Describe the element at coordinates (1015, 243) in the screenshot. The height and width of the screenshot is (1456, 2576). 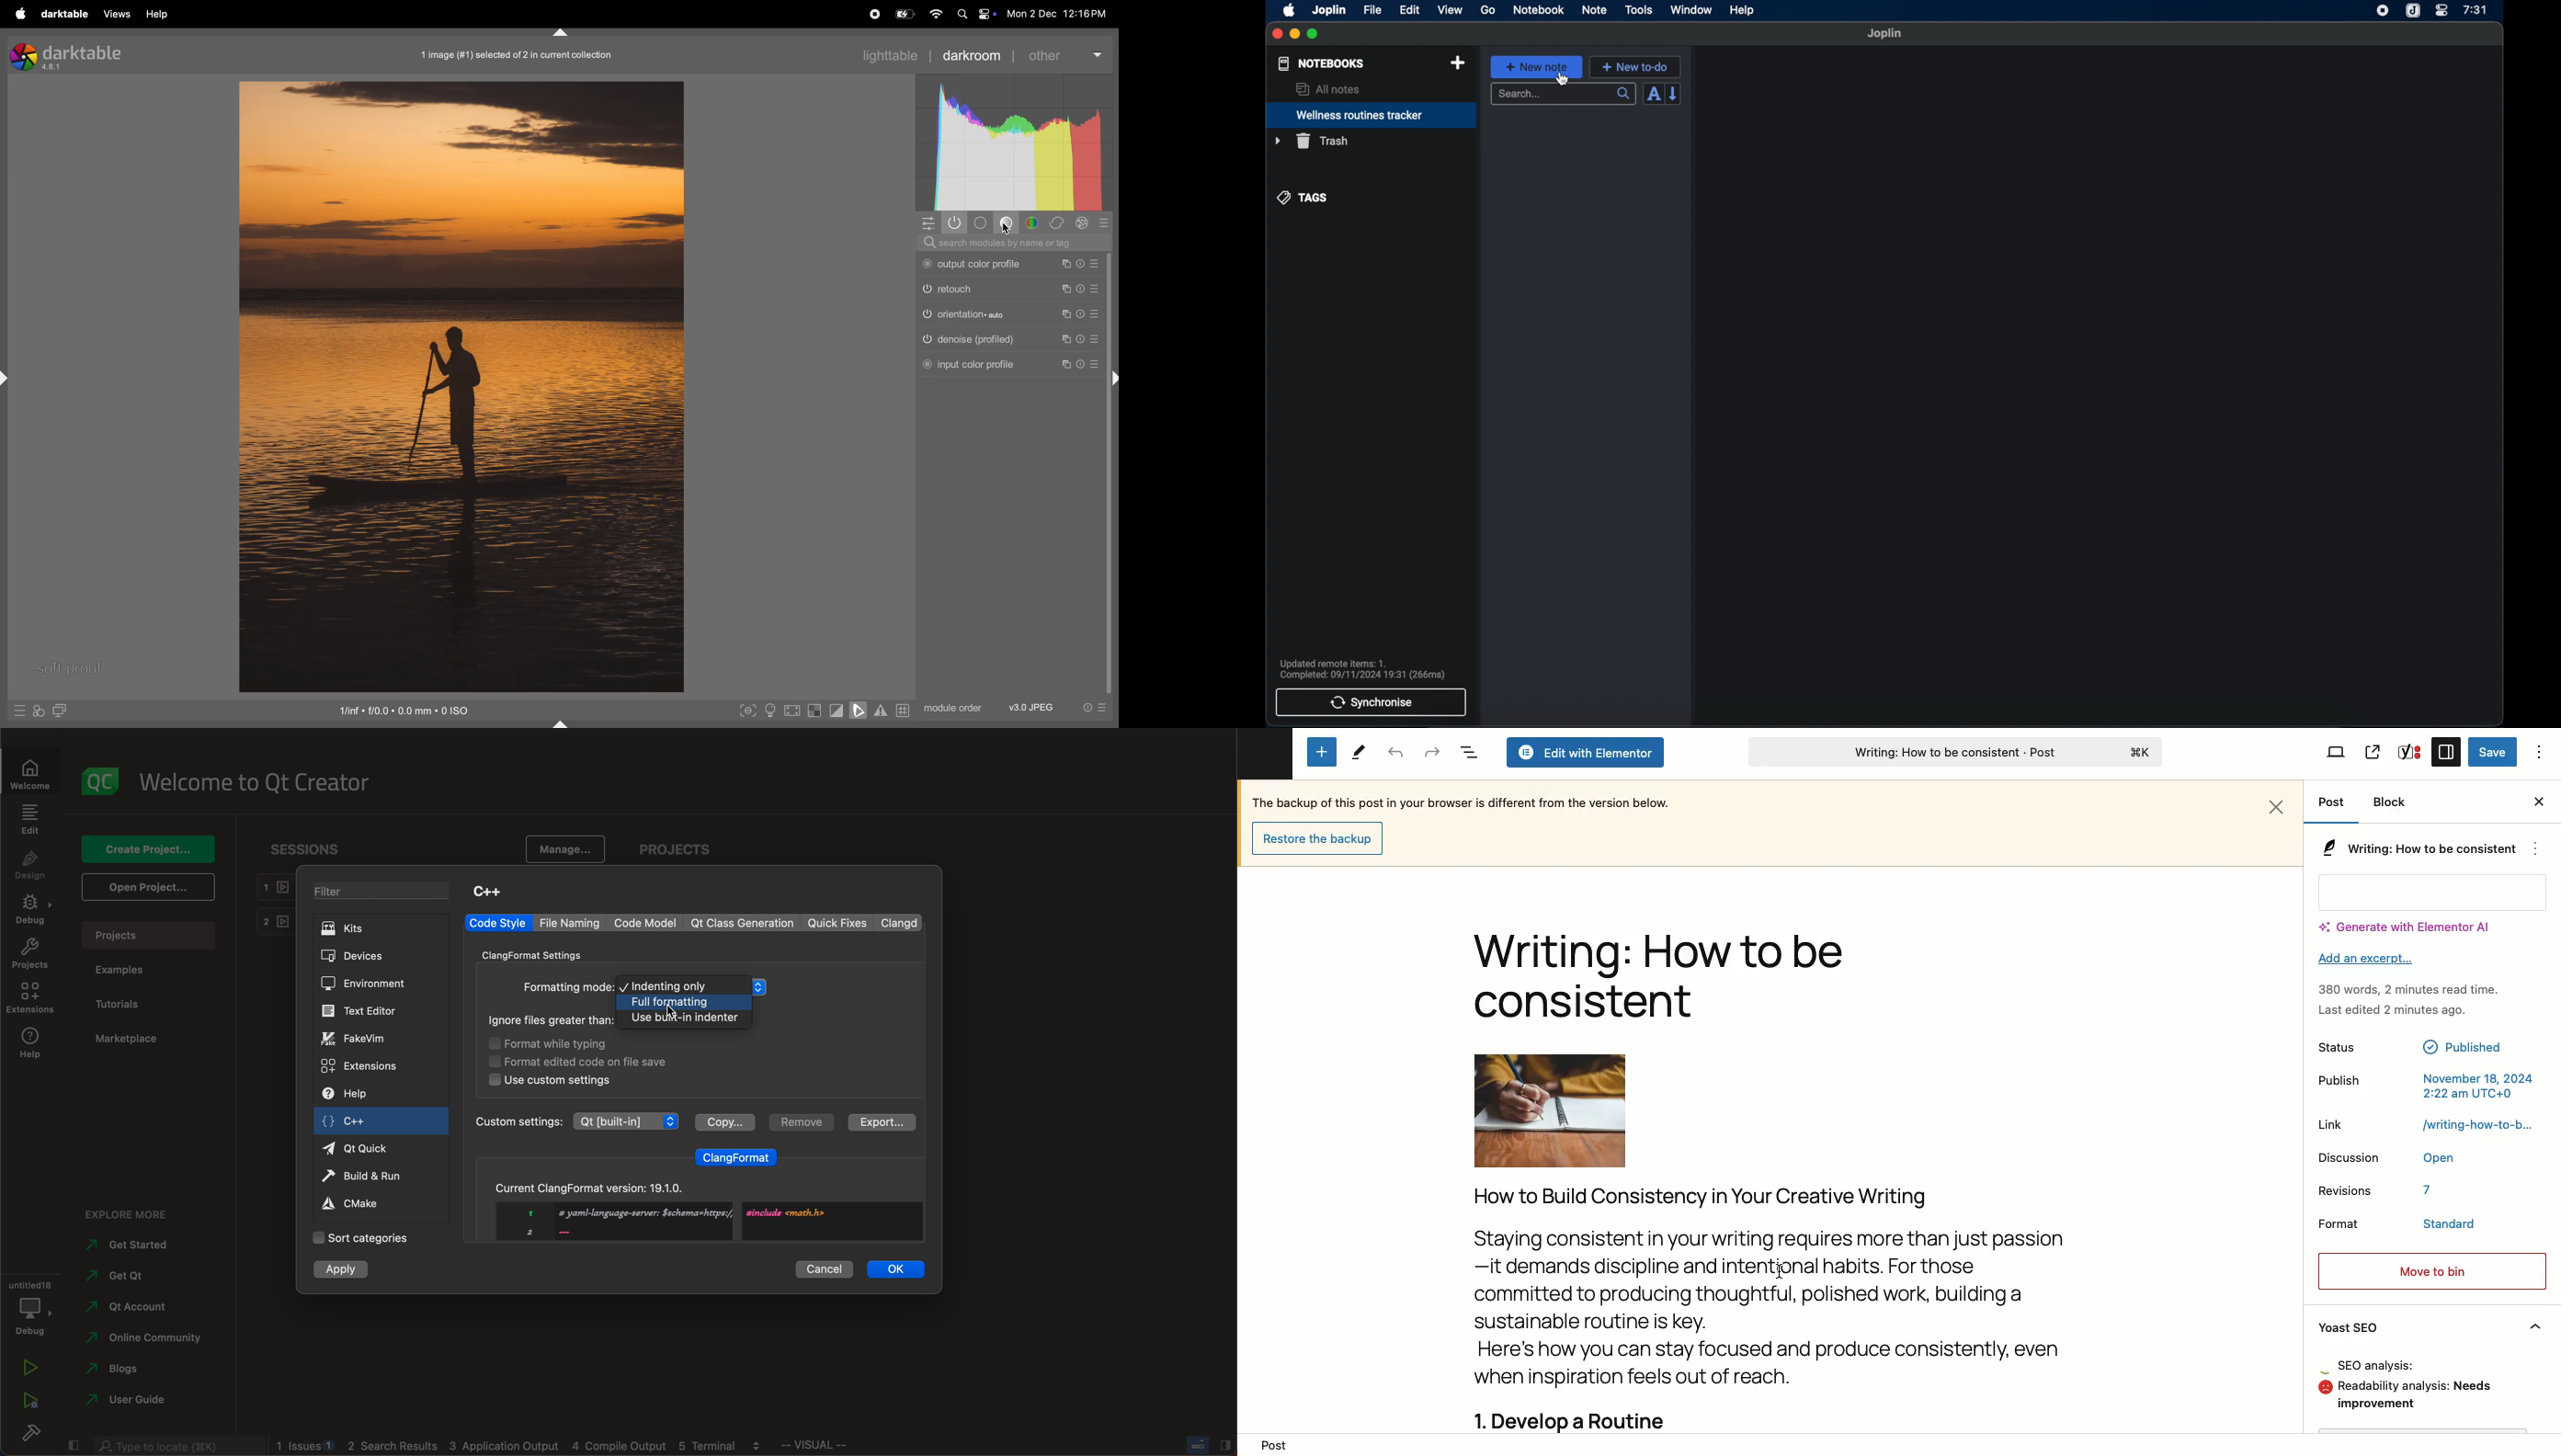
I see `searchbar` at that location.